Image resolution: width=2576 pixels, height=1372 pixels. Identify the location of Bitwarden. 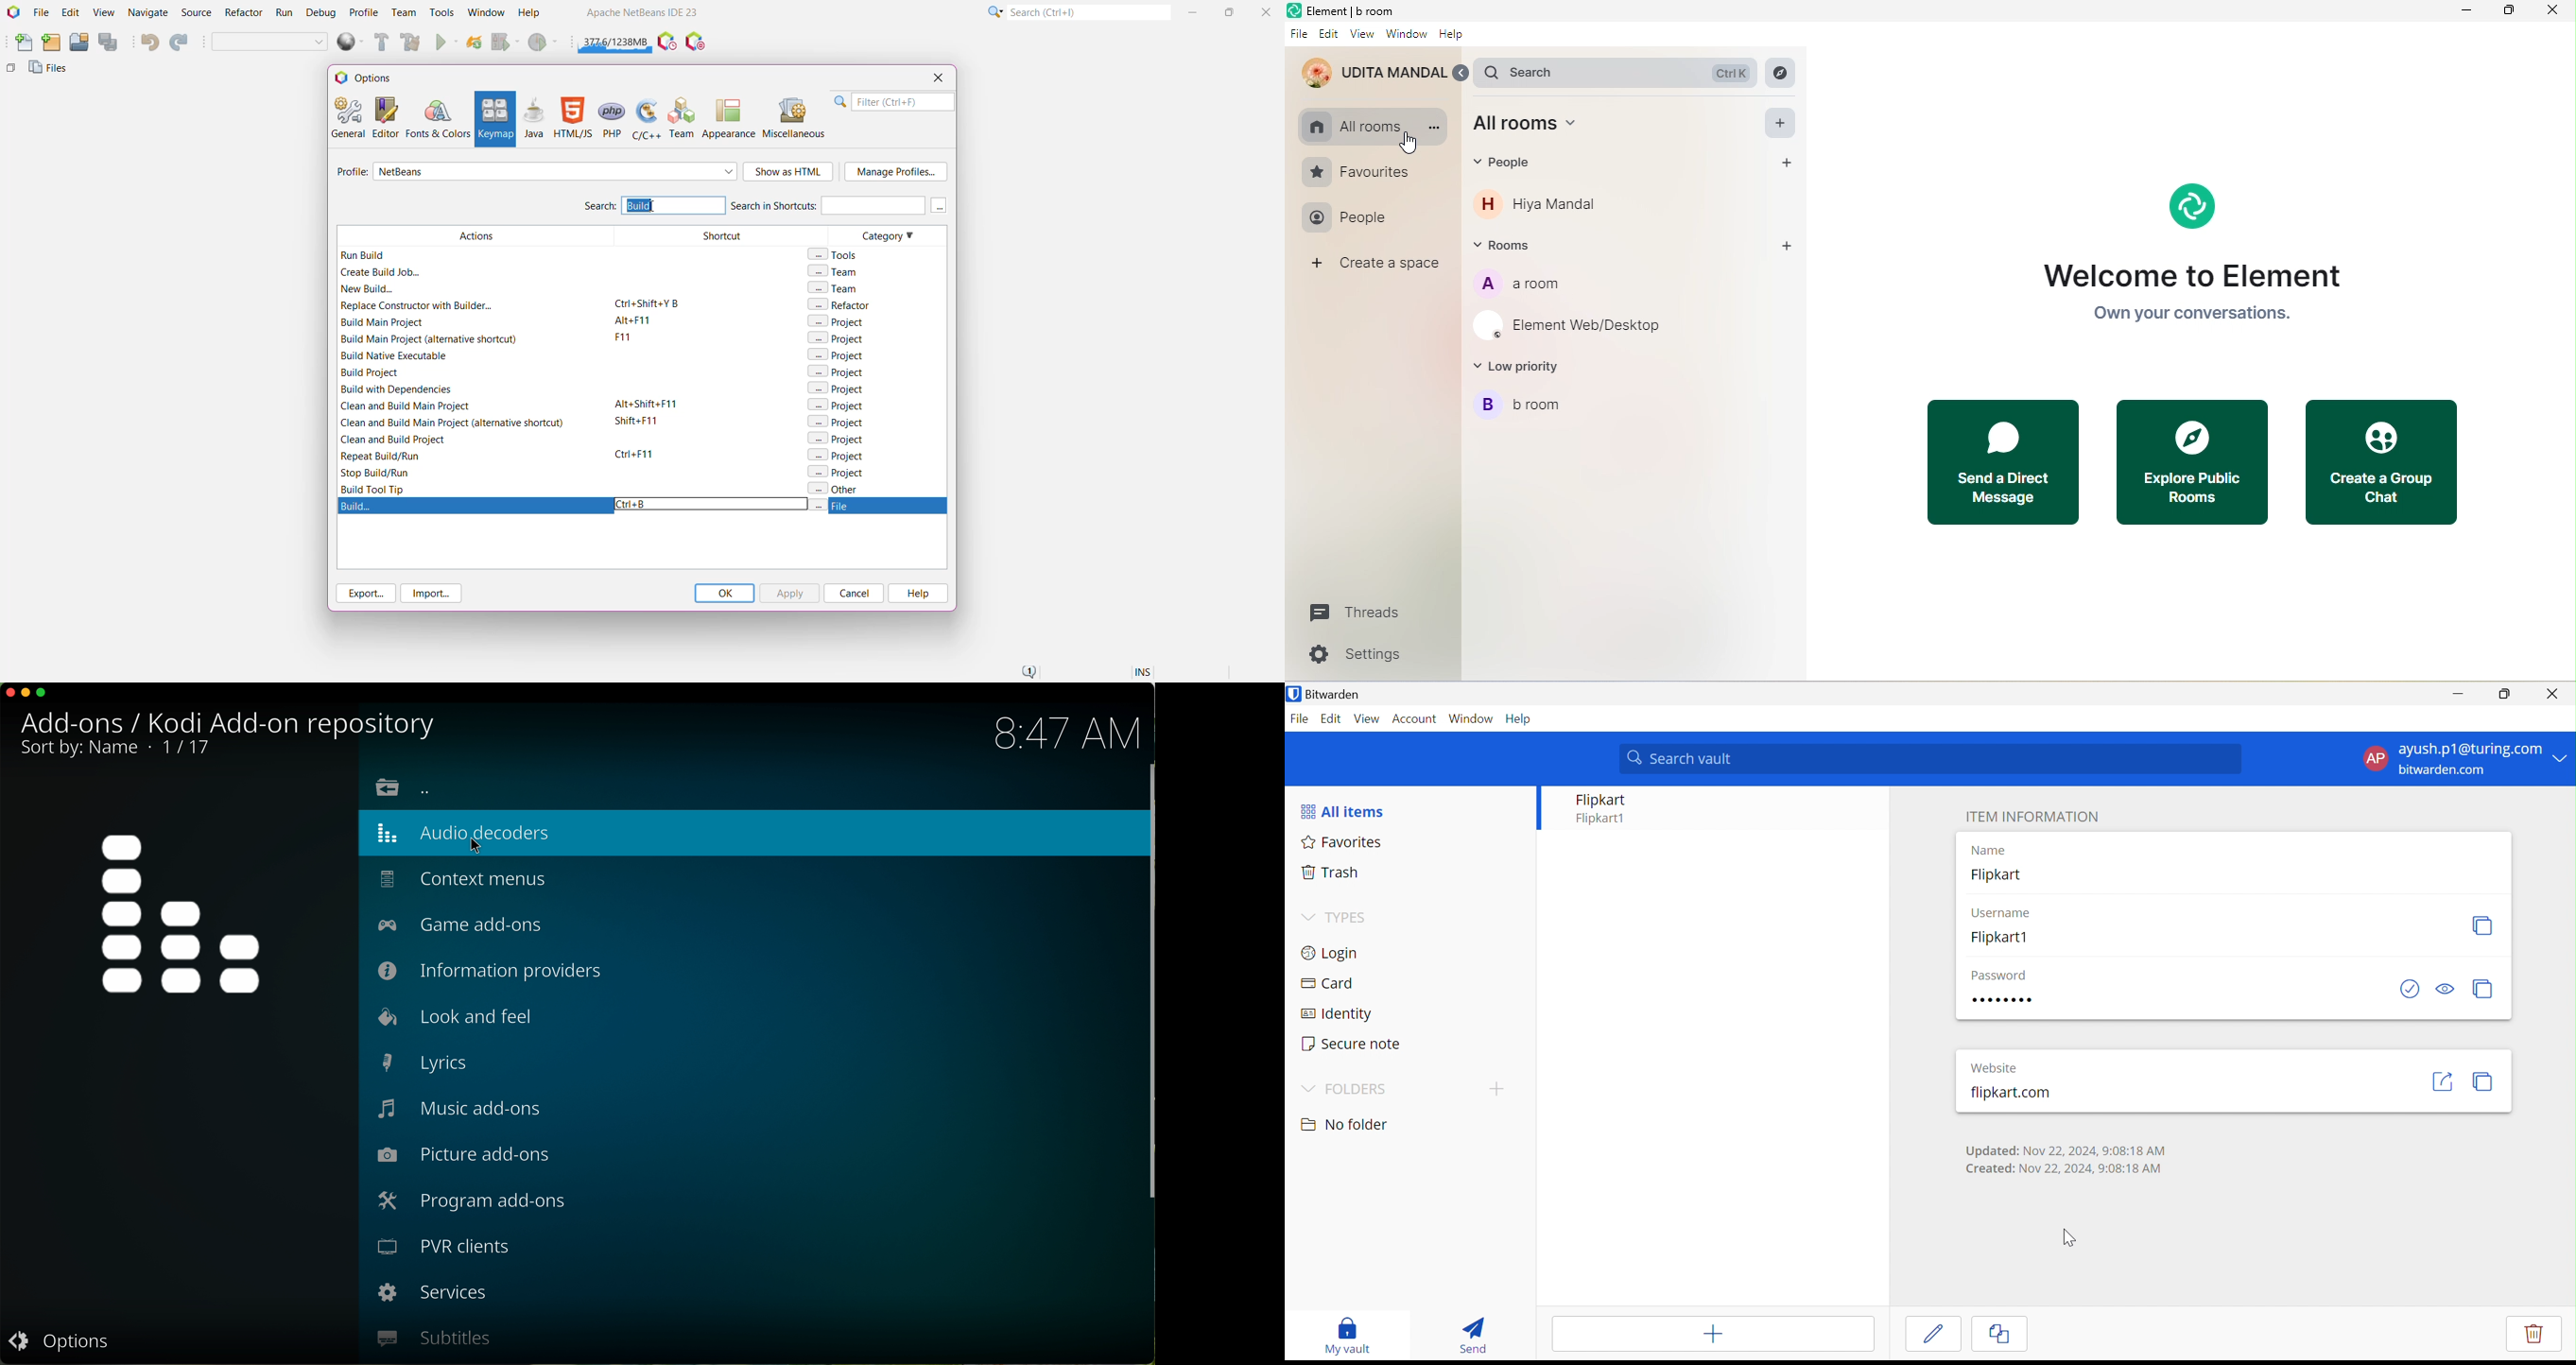
(1334, 695).